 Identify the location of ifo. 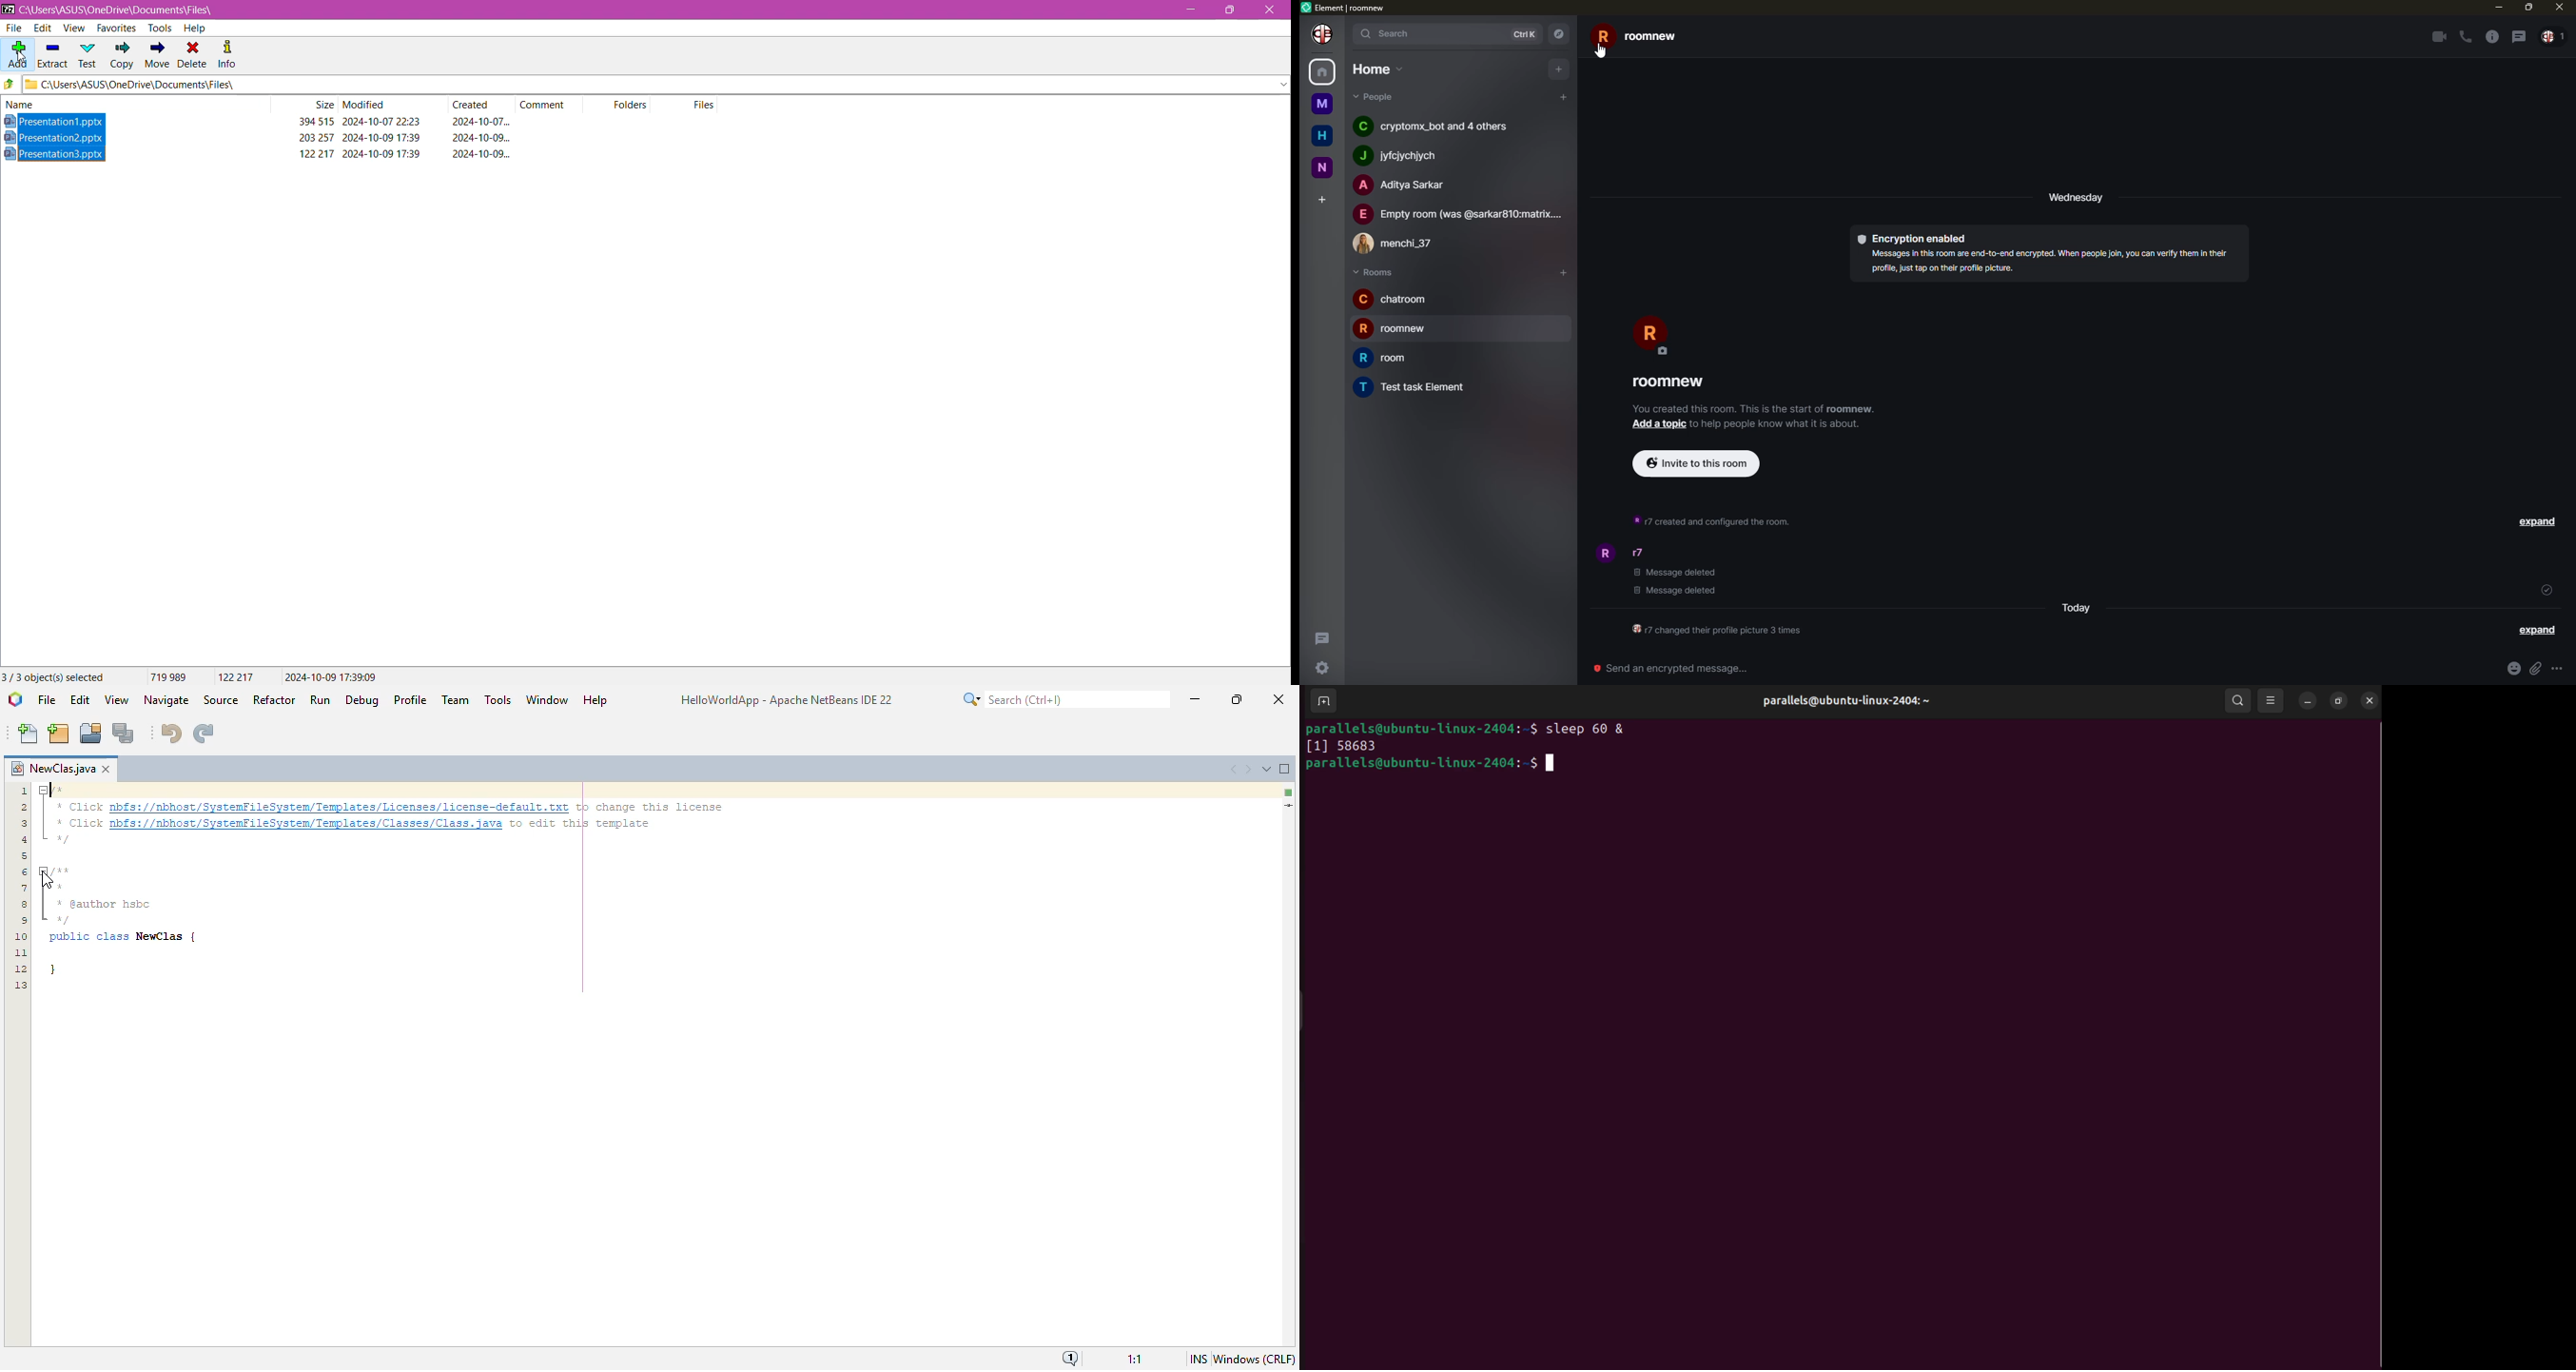
(1781, 424).